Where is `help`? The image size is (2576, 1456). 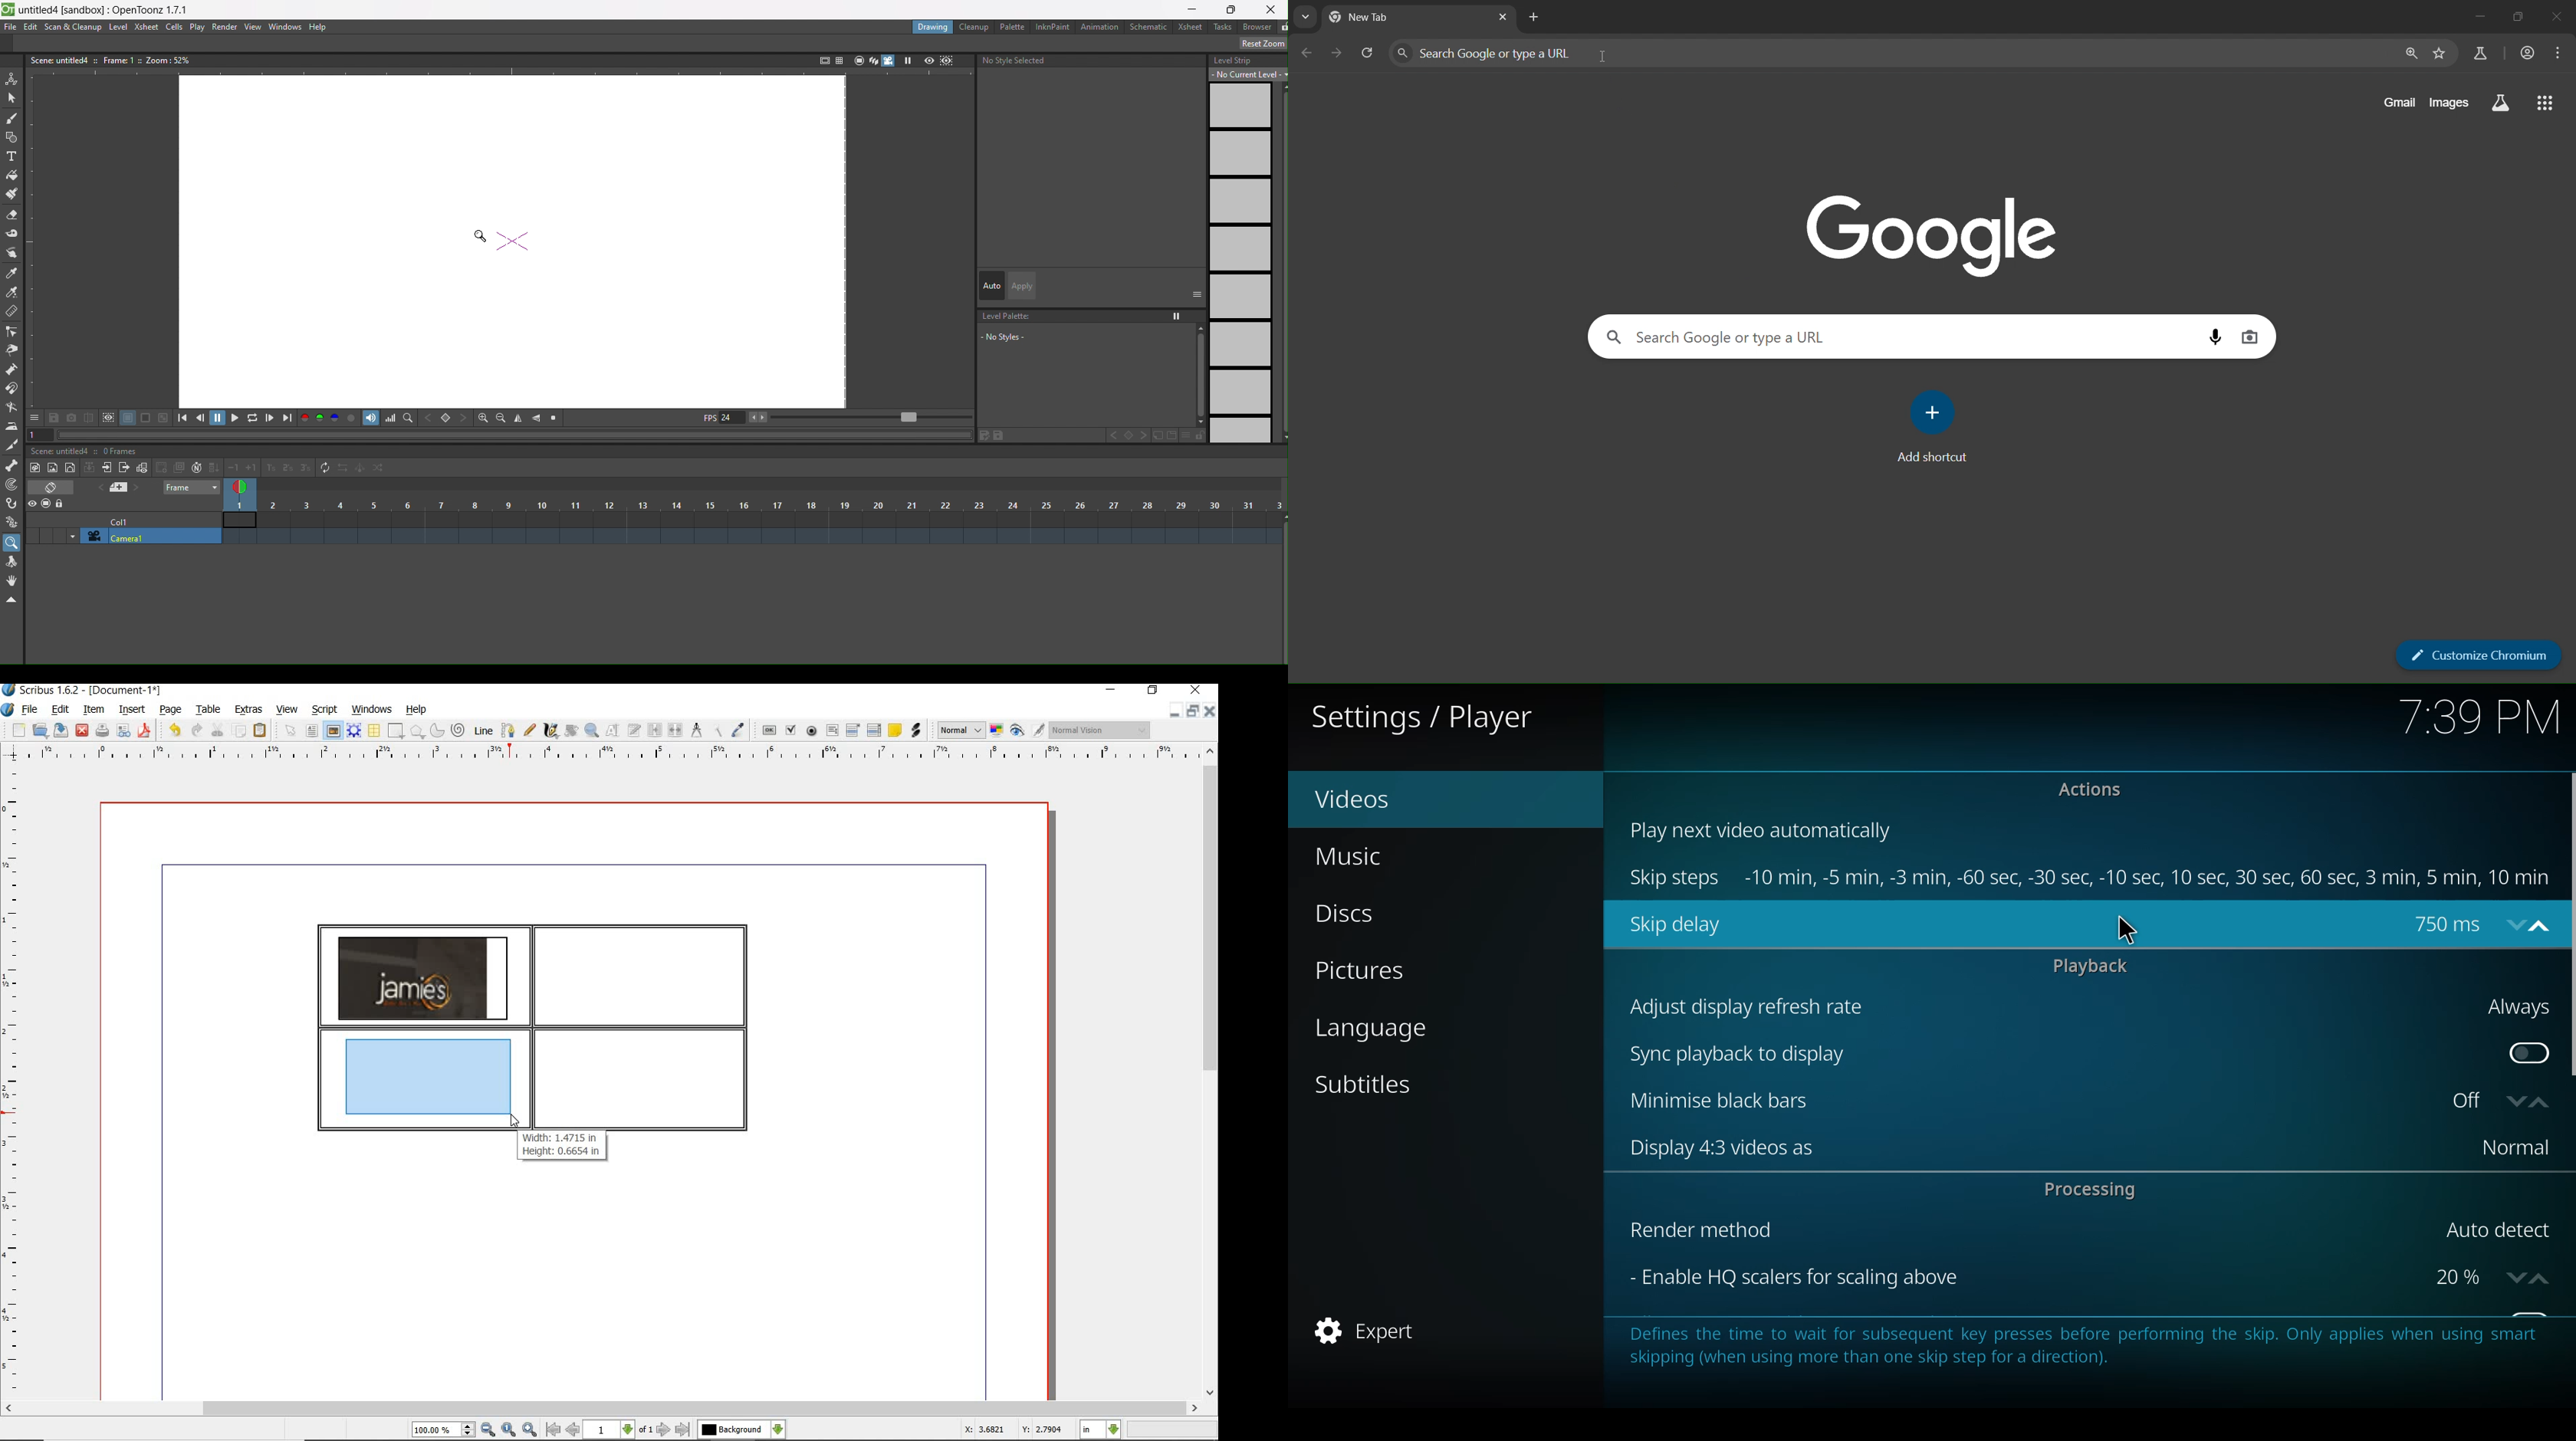
help is located at coordinates (416, 710).